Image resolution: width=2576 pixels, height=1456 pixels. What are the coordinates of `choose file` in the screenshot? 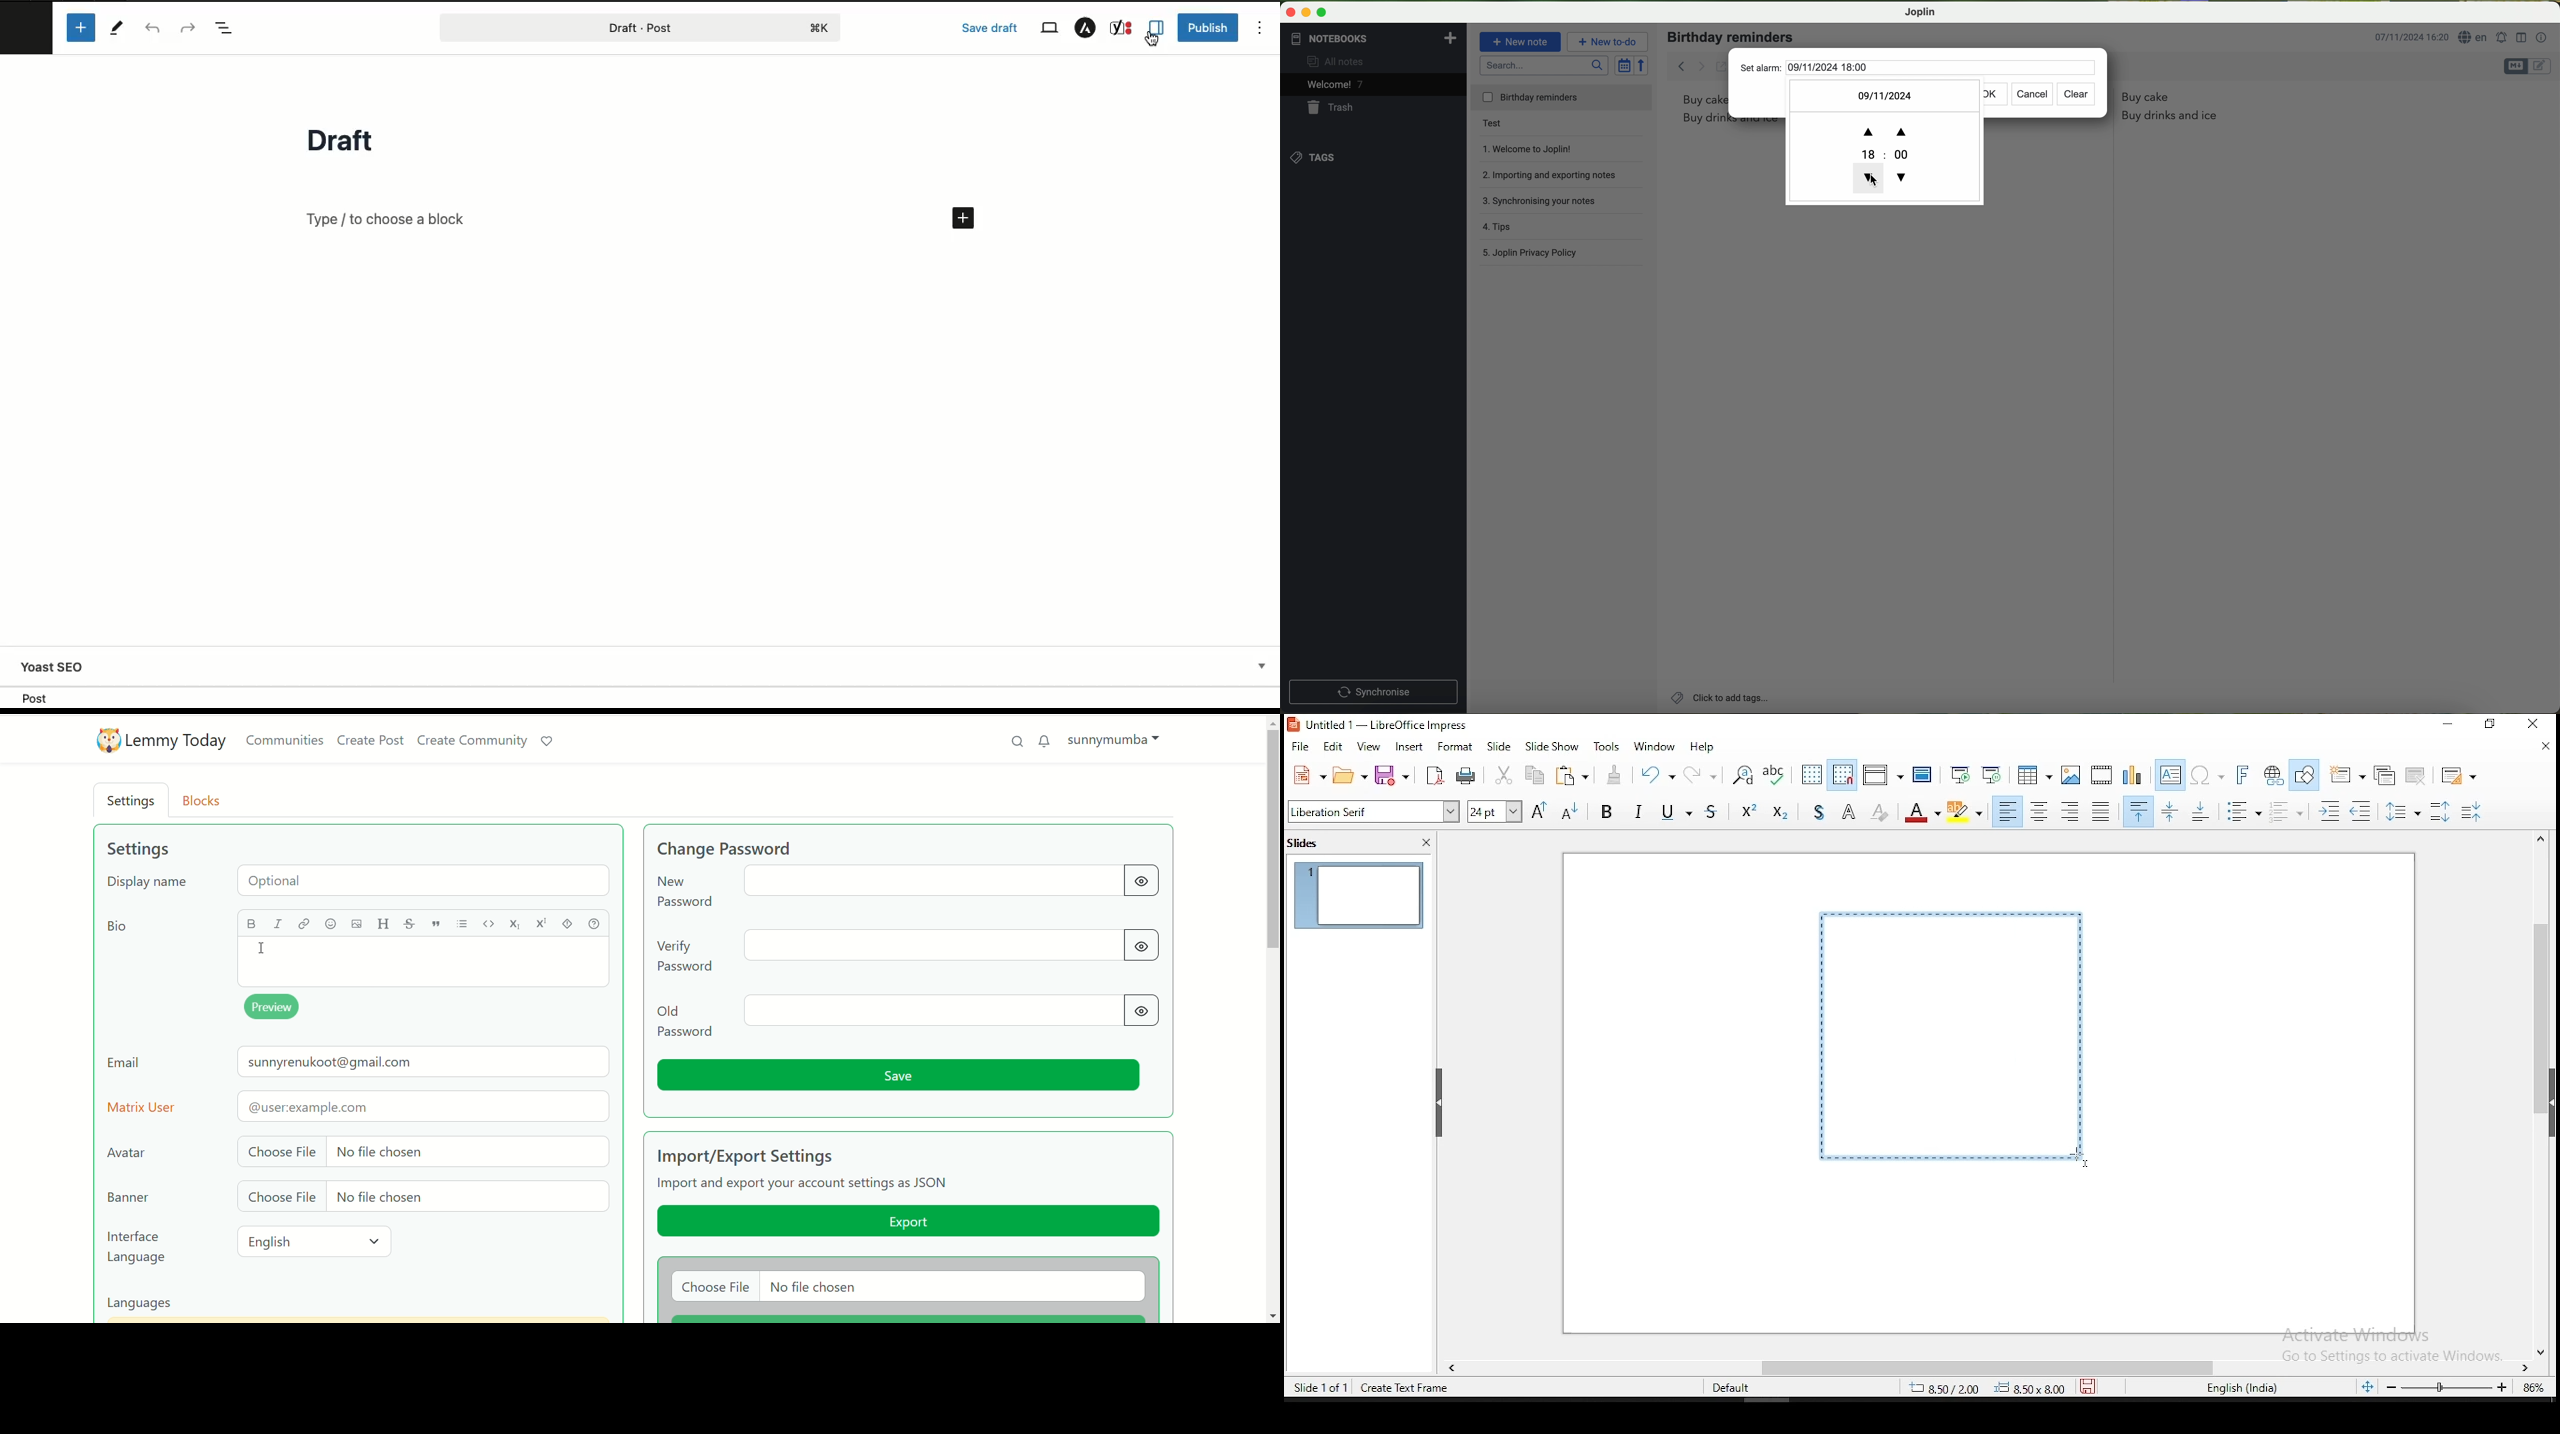 It's located at (907, 1287).